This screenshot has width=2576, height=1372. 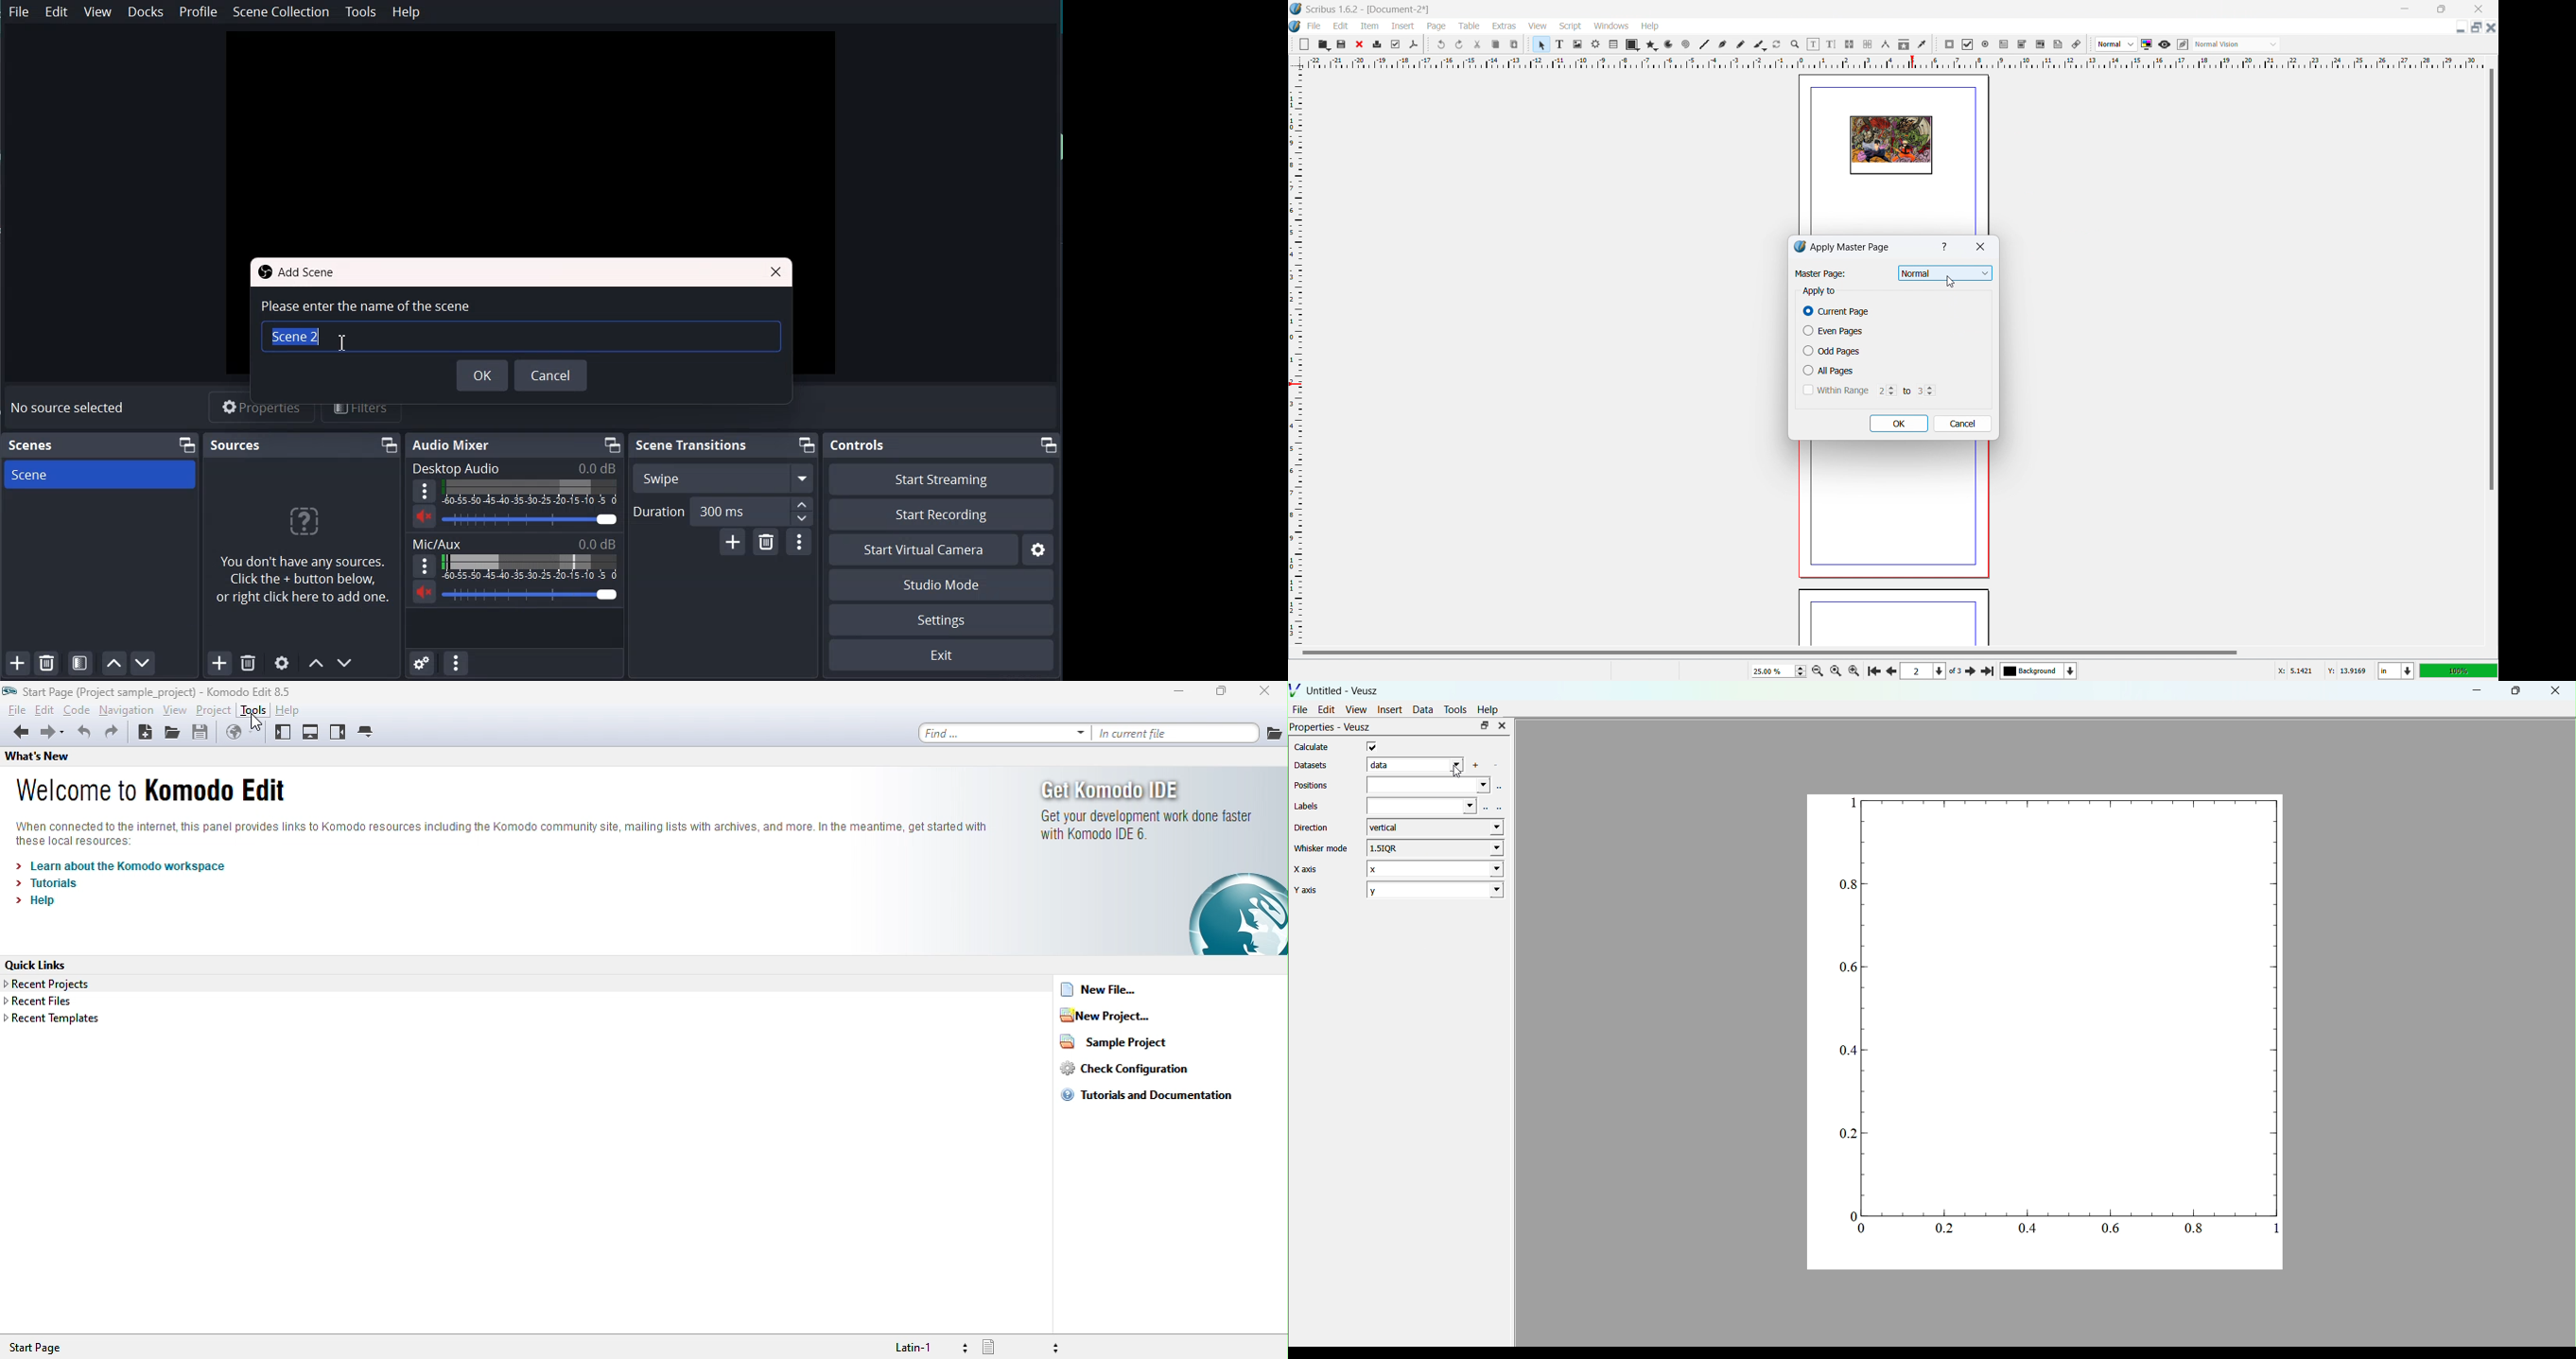 I want to click on preflight checkbox, so click(x=1396, y=44).